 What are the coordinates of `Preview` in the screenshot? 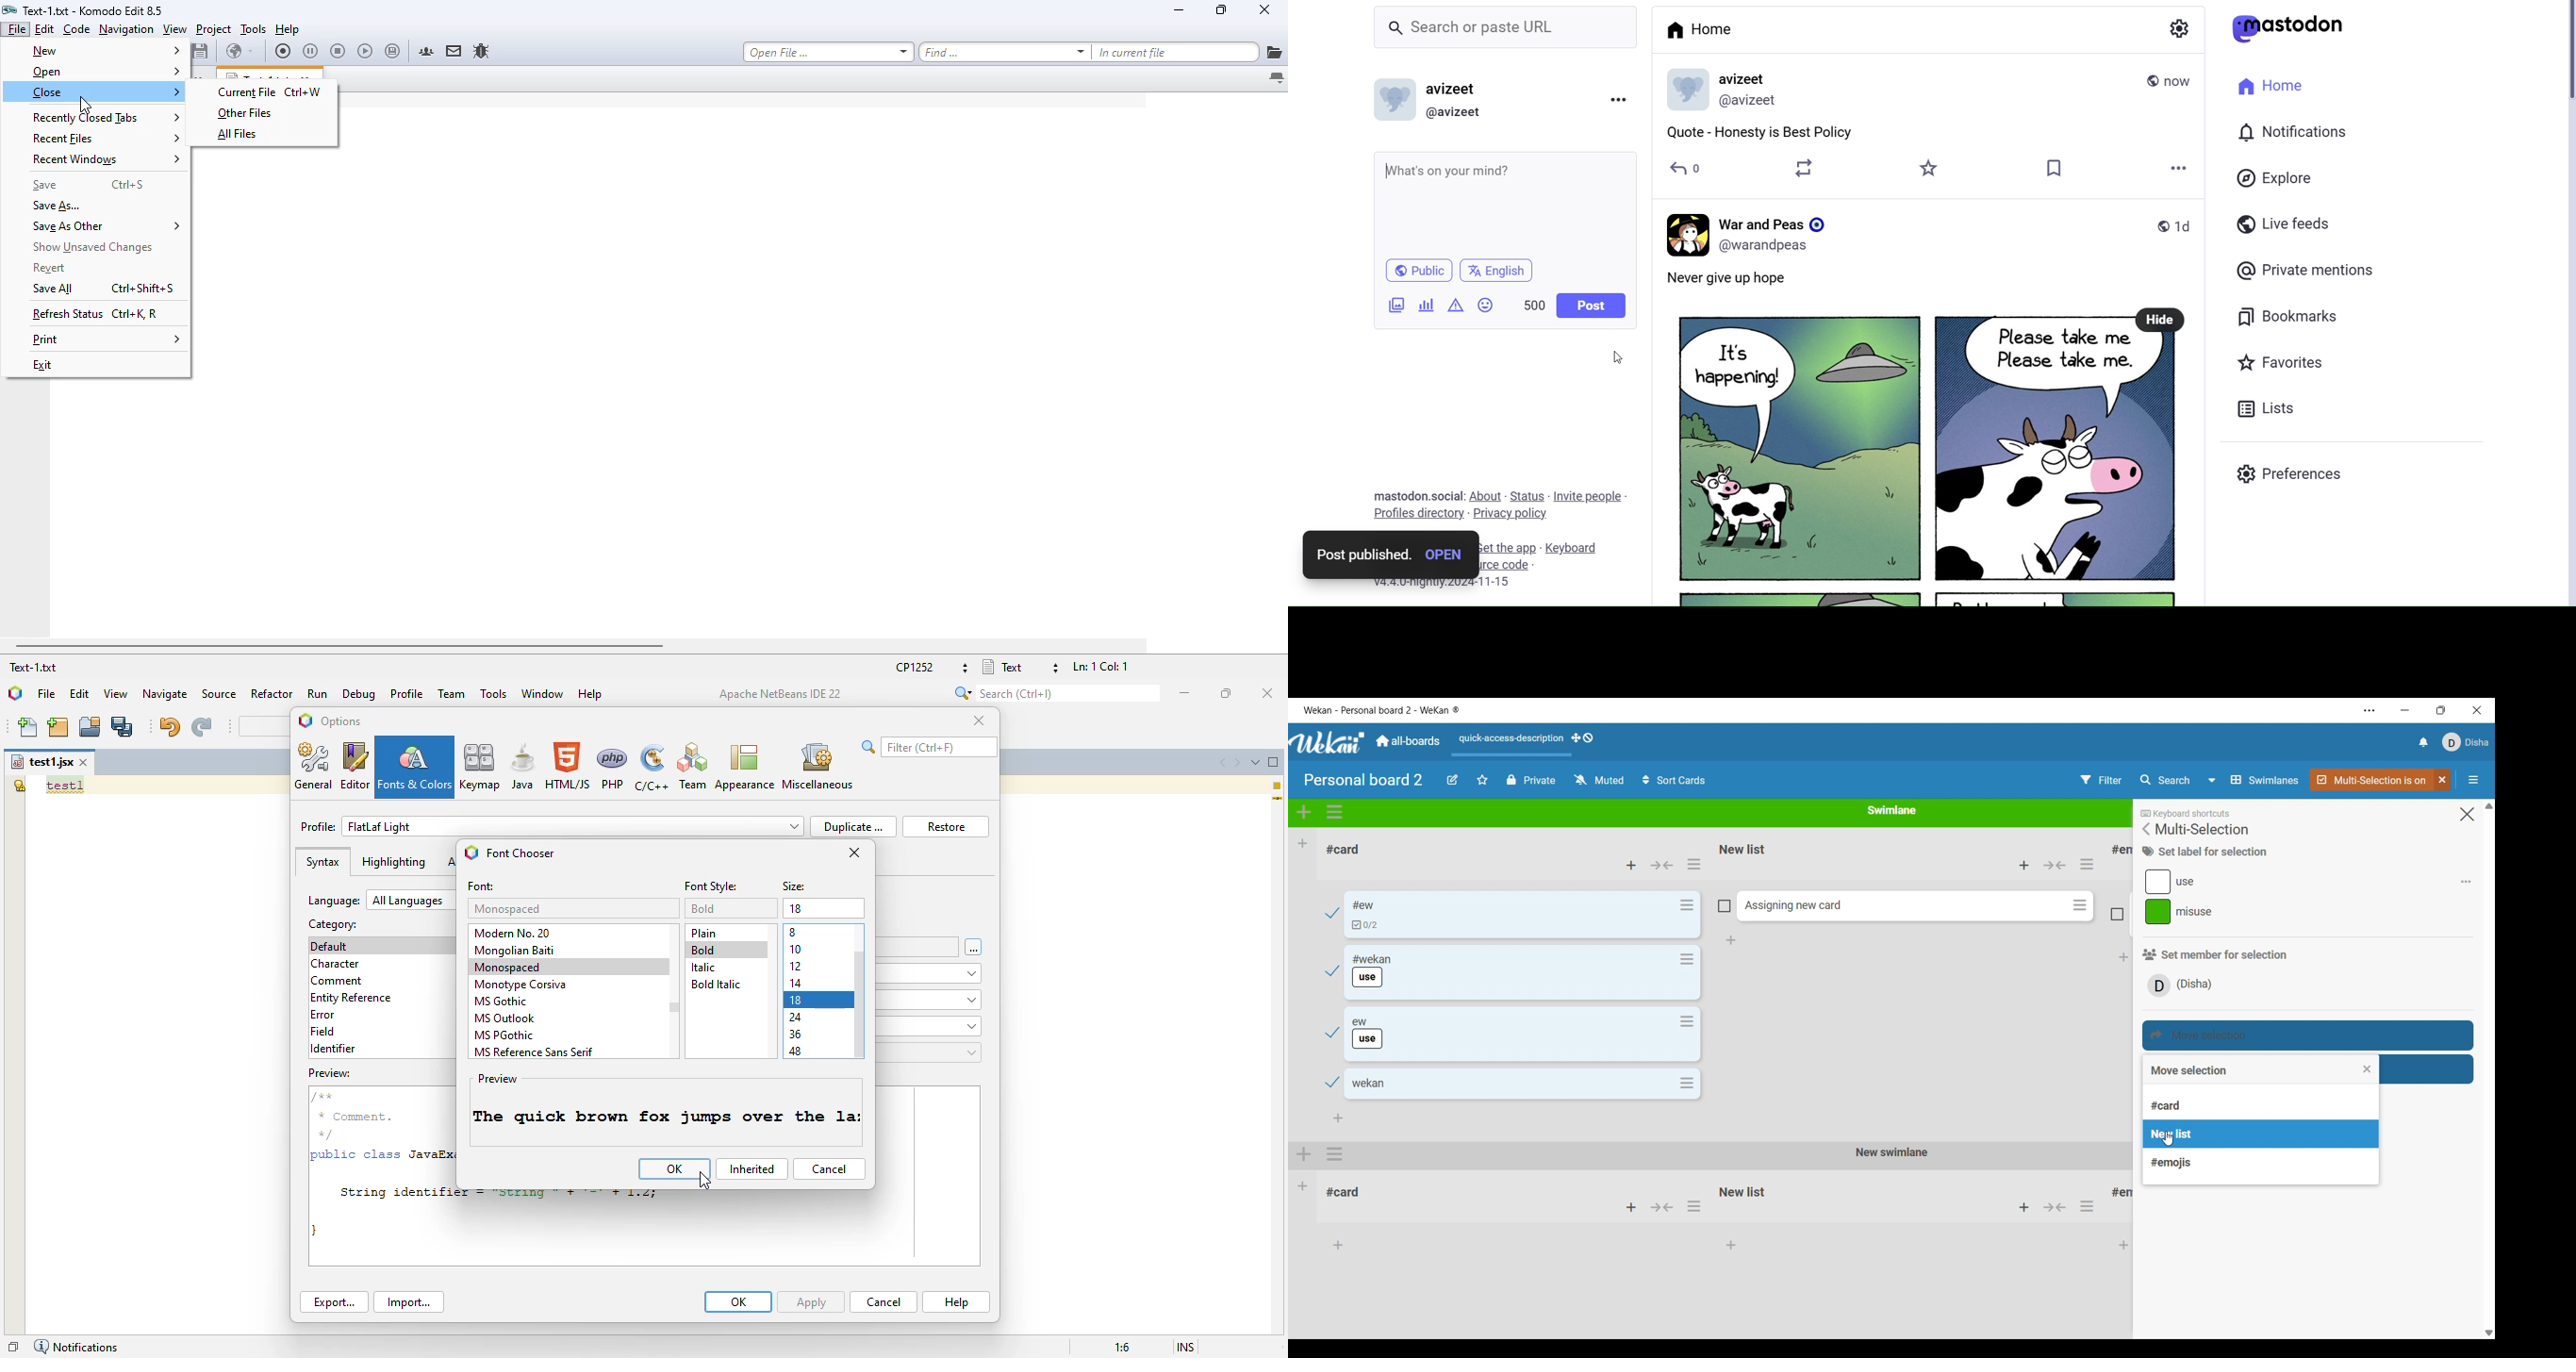 It's located at (500, 1079).